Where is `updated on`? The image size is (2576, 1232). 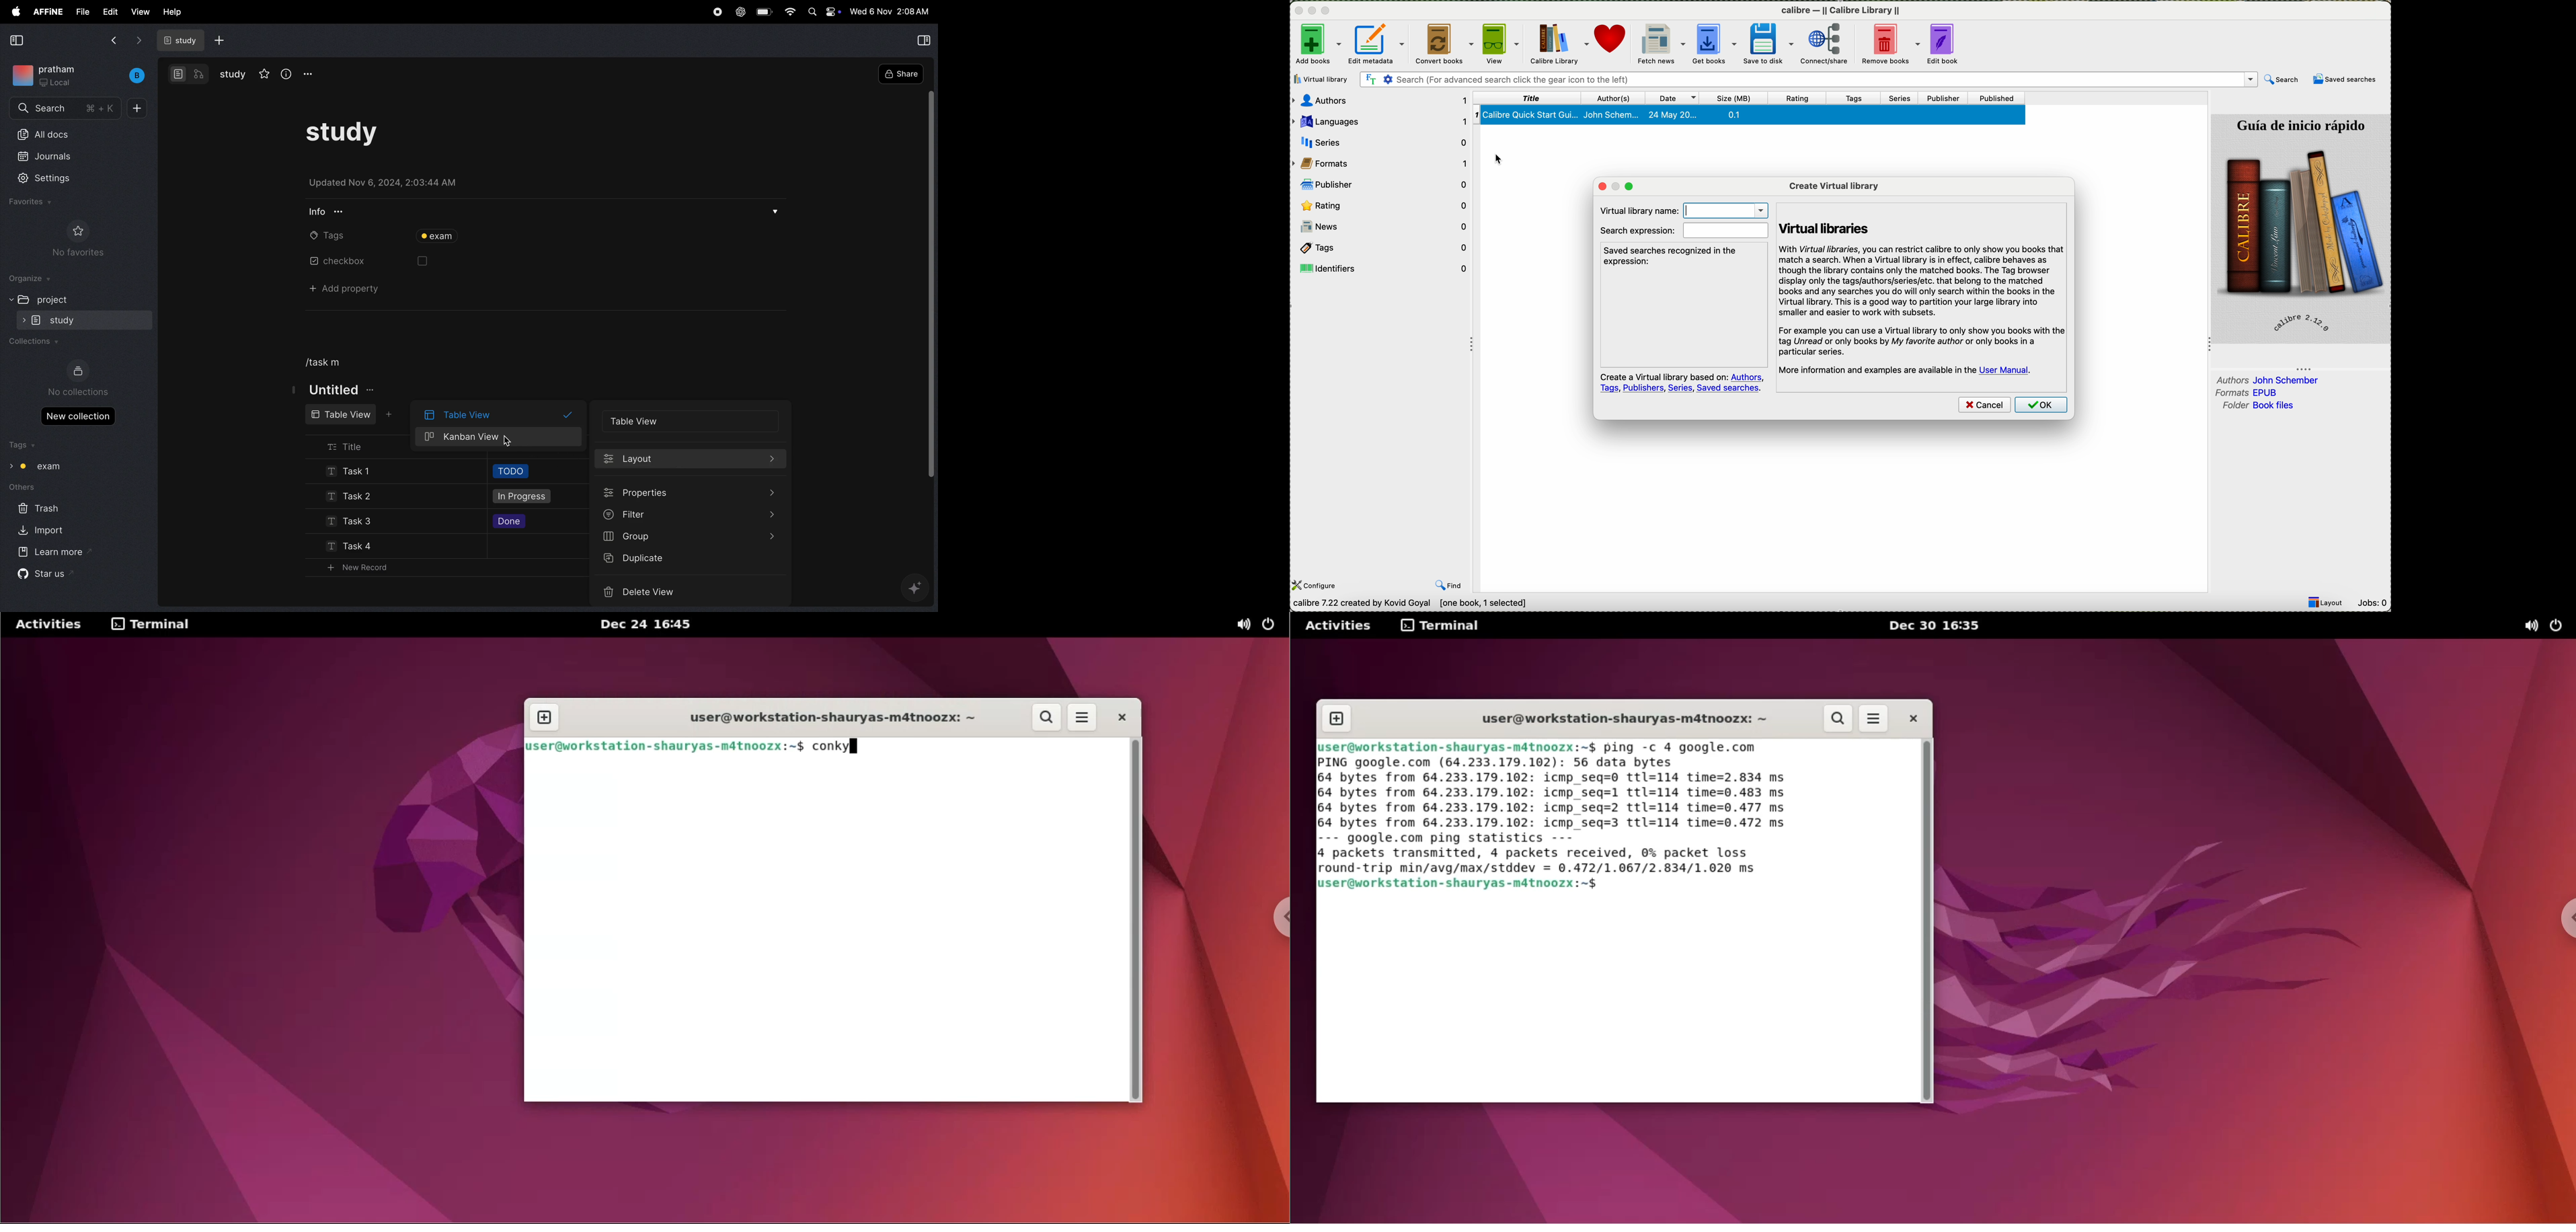
updated on is located at coordinates (403, 182).